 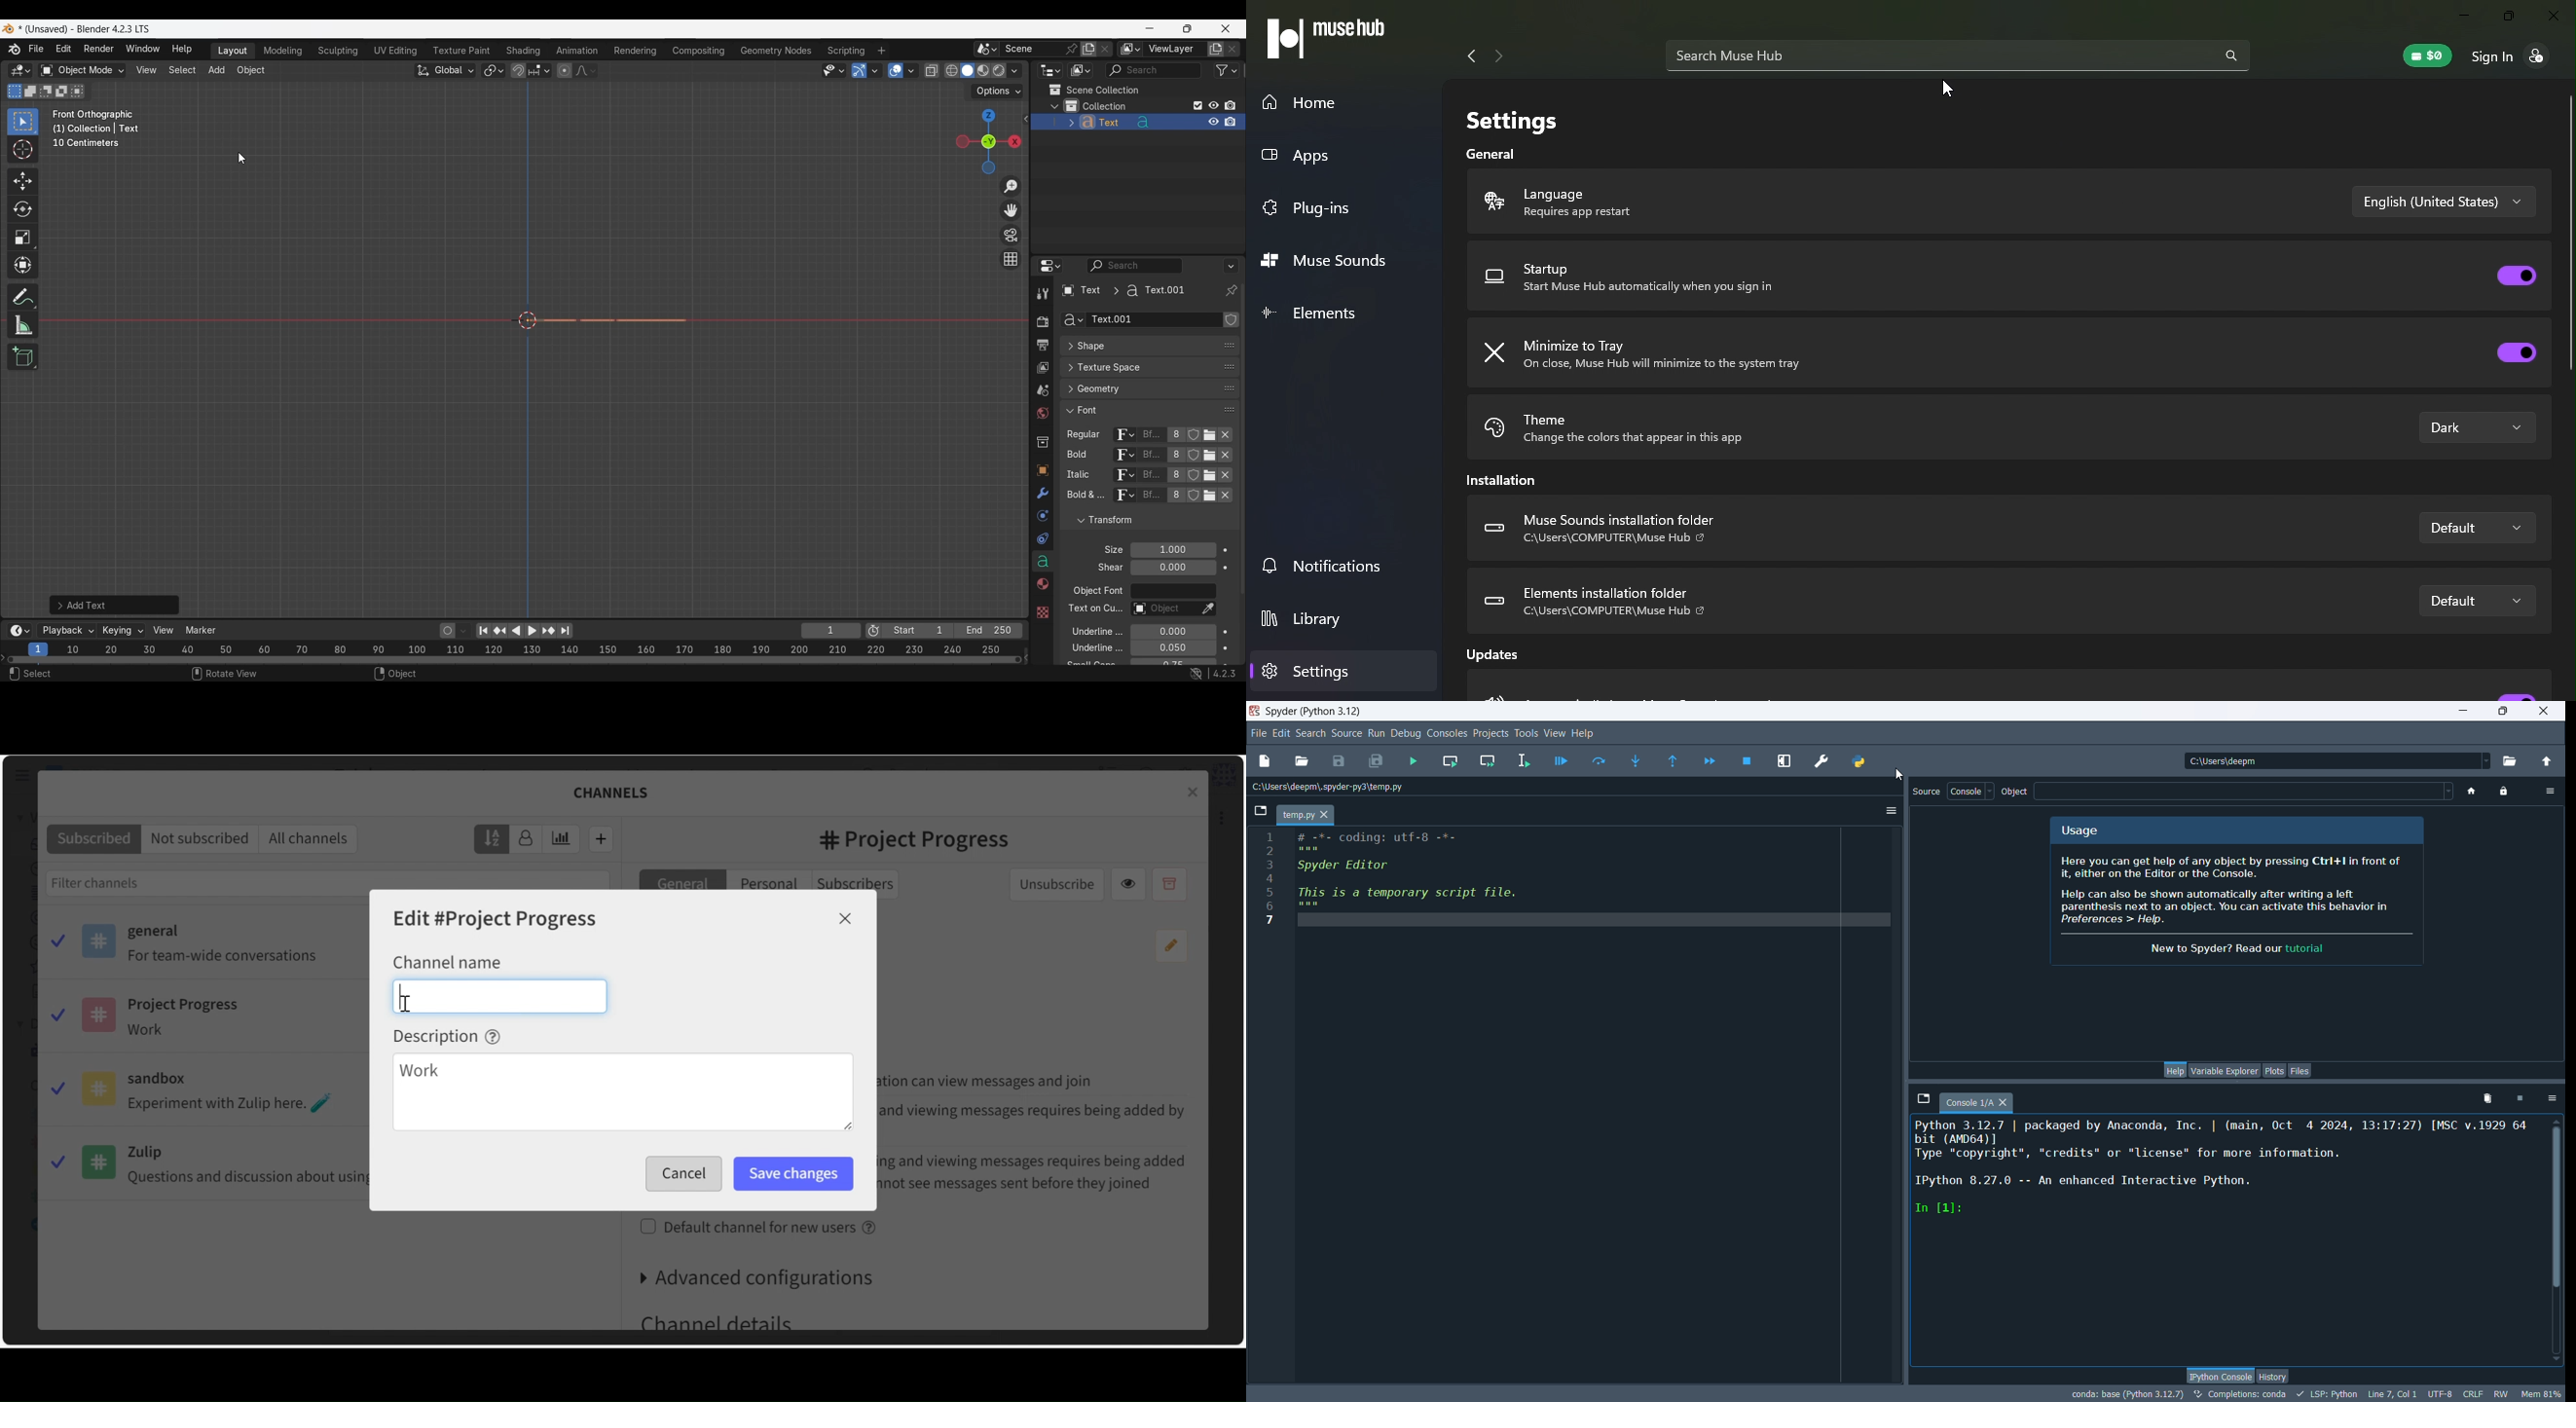 I want to click on Jump to end point, so click(x=565, y=631).